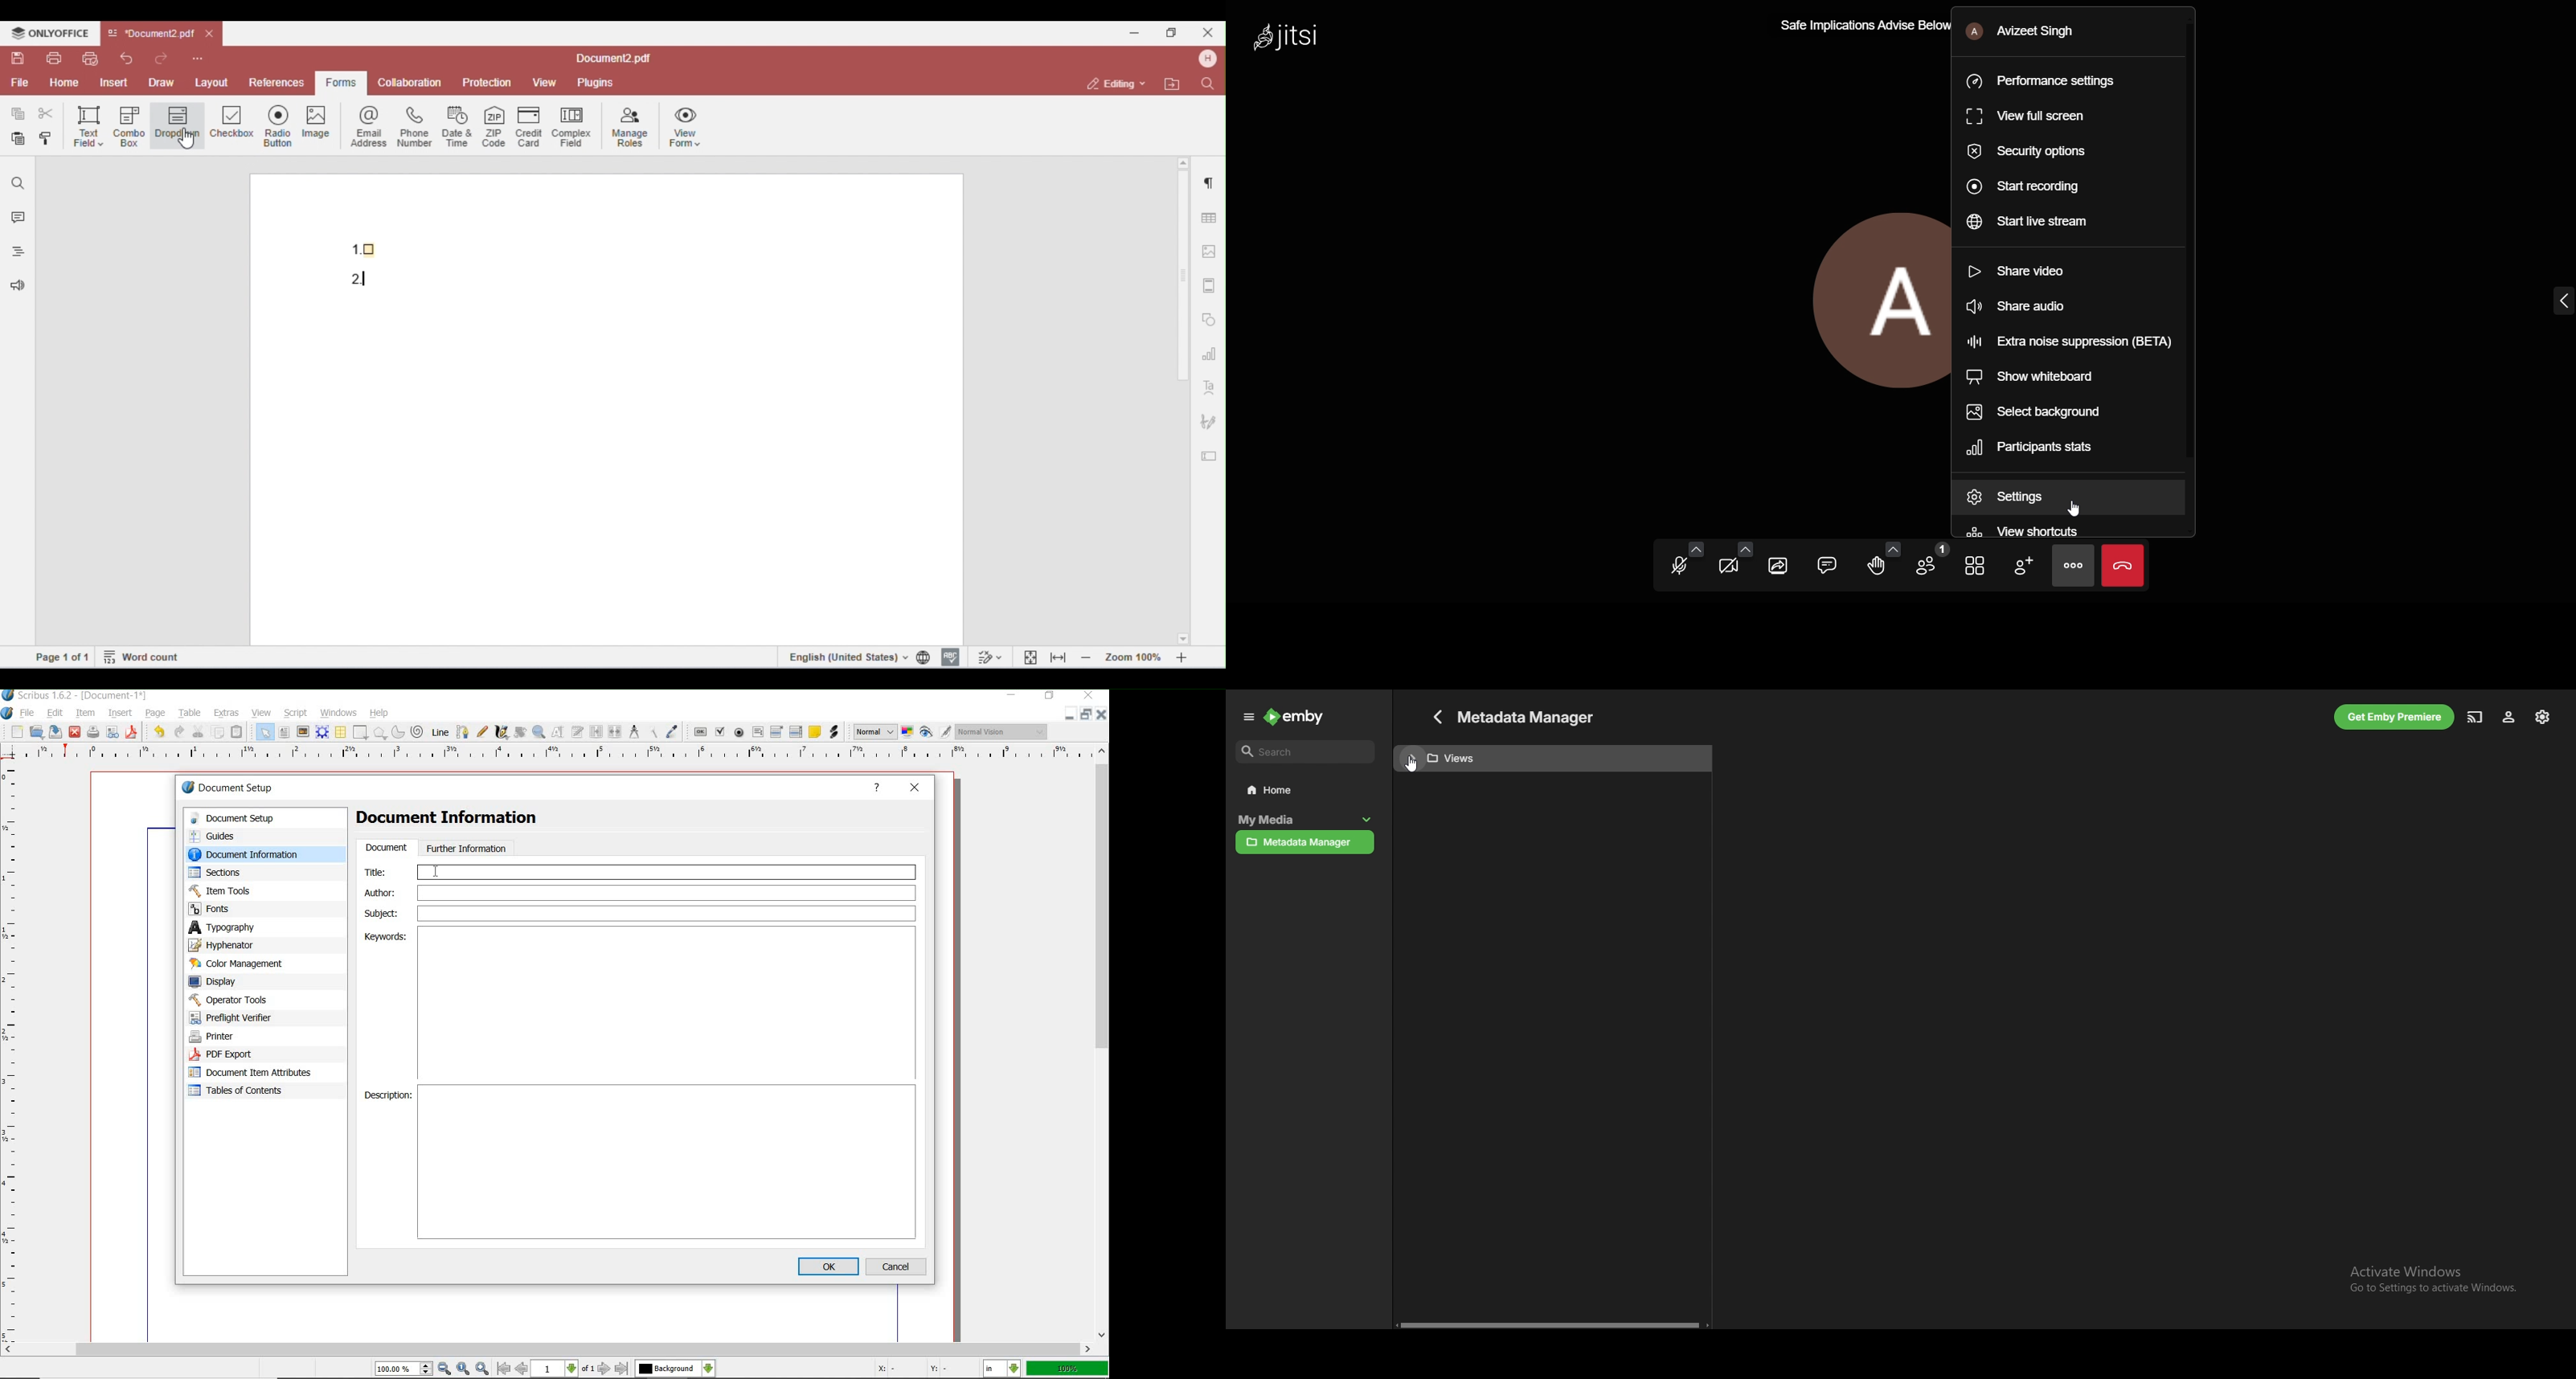 Image resolution: width=2576 pixels, height=1400 pixels. I want to click on pdf list box, so click(795, 732).